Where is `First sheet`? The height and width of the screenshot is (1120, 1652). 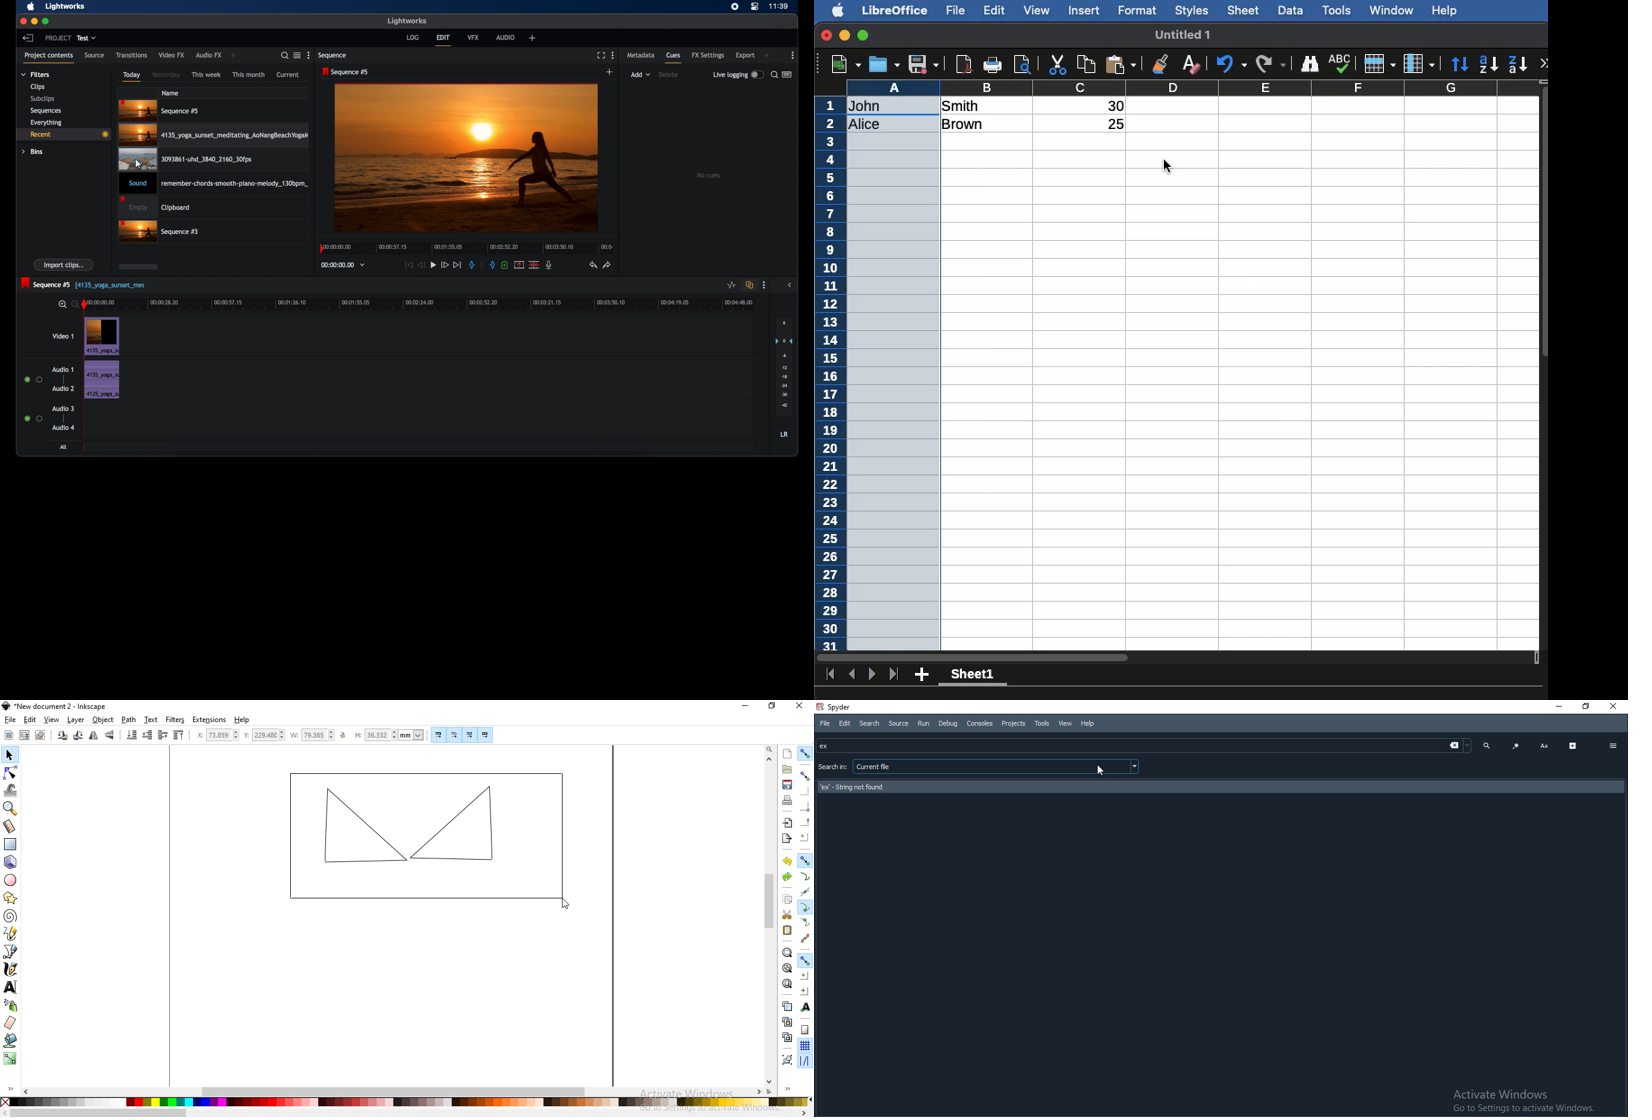
First sheet is located at coordinates (832, 674).